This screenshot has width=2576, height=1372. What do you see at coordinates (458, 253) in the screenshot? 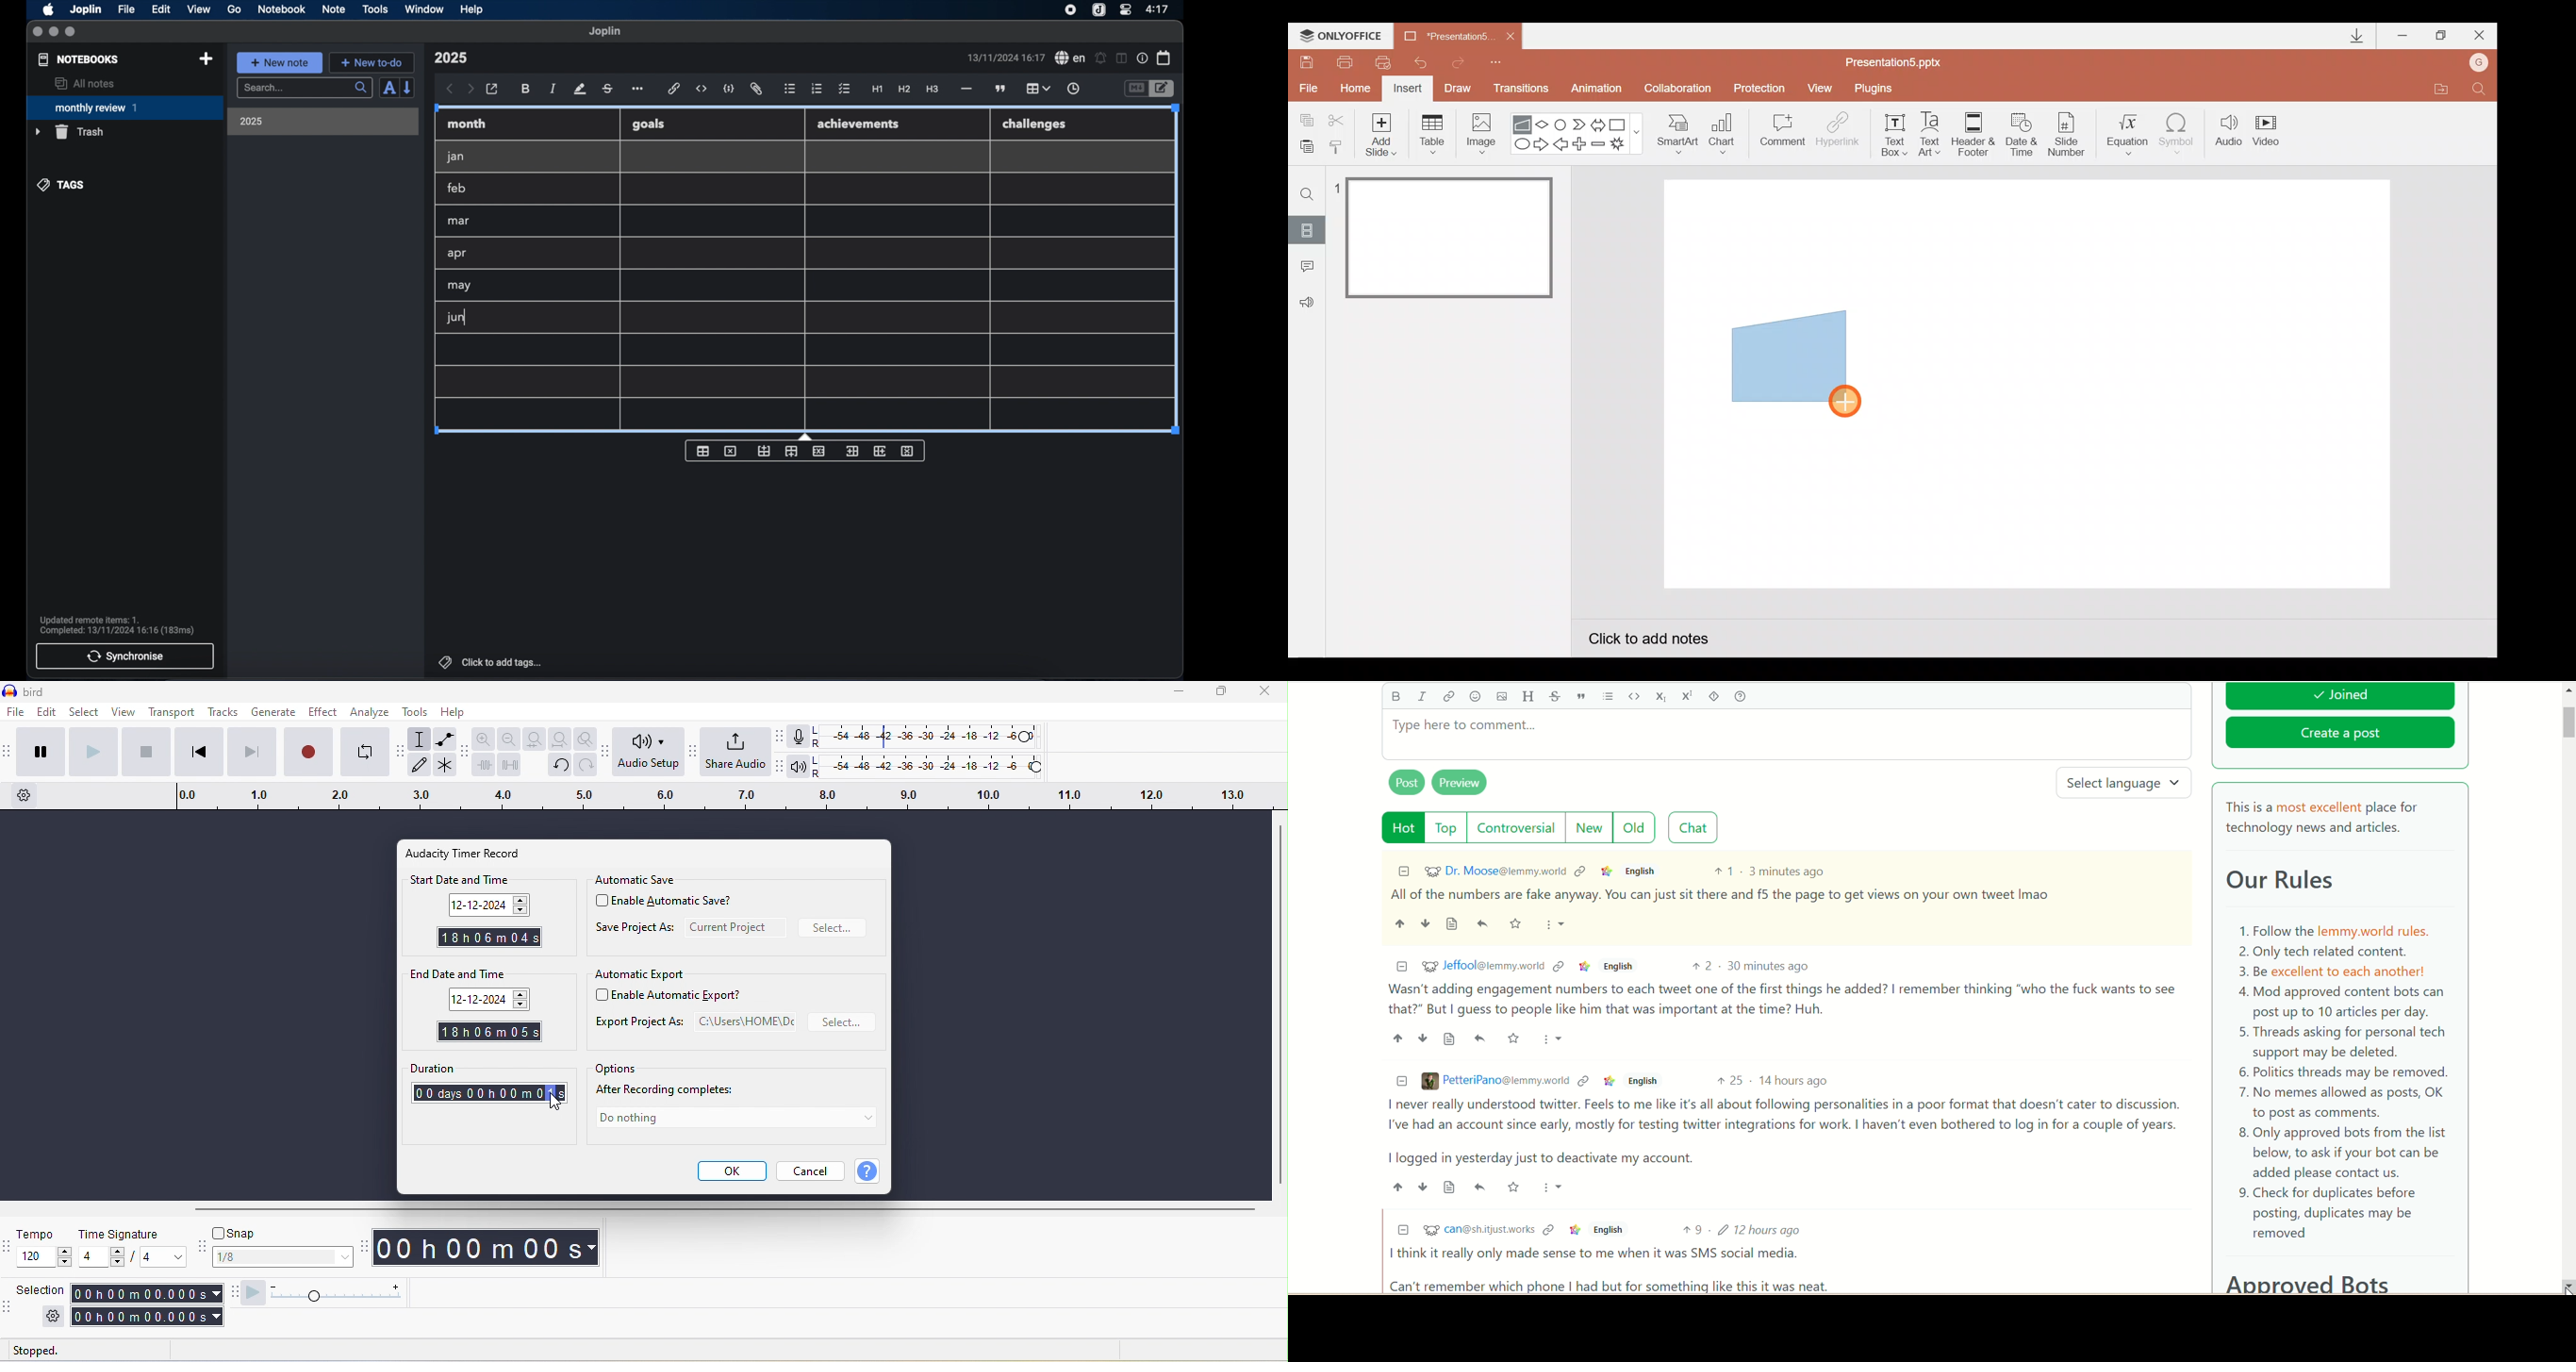
I see `apr` at bounding box center [458, 253].